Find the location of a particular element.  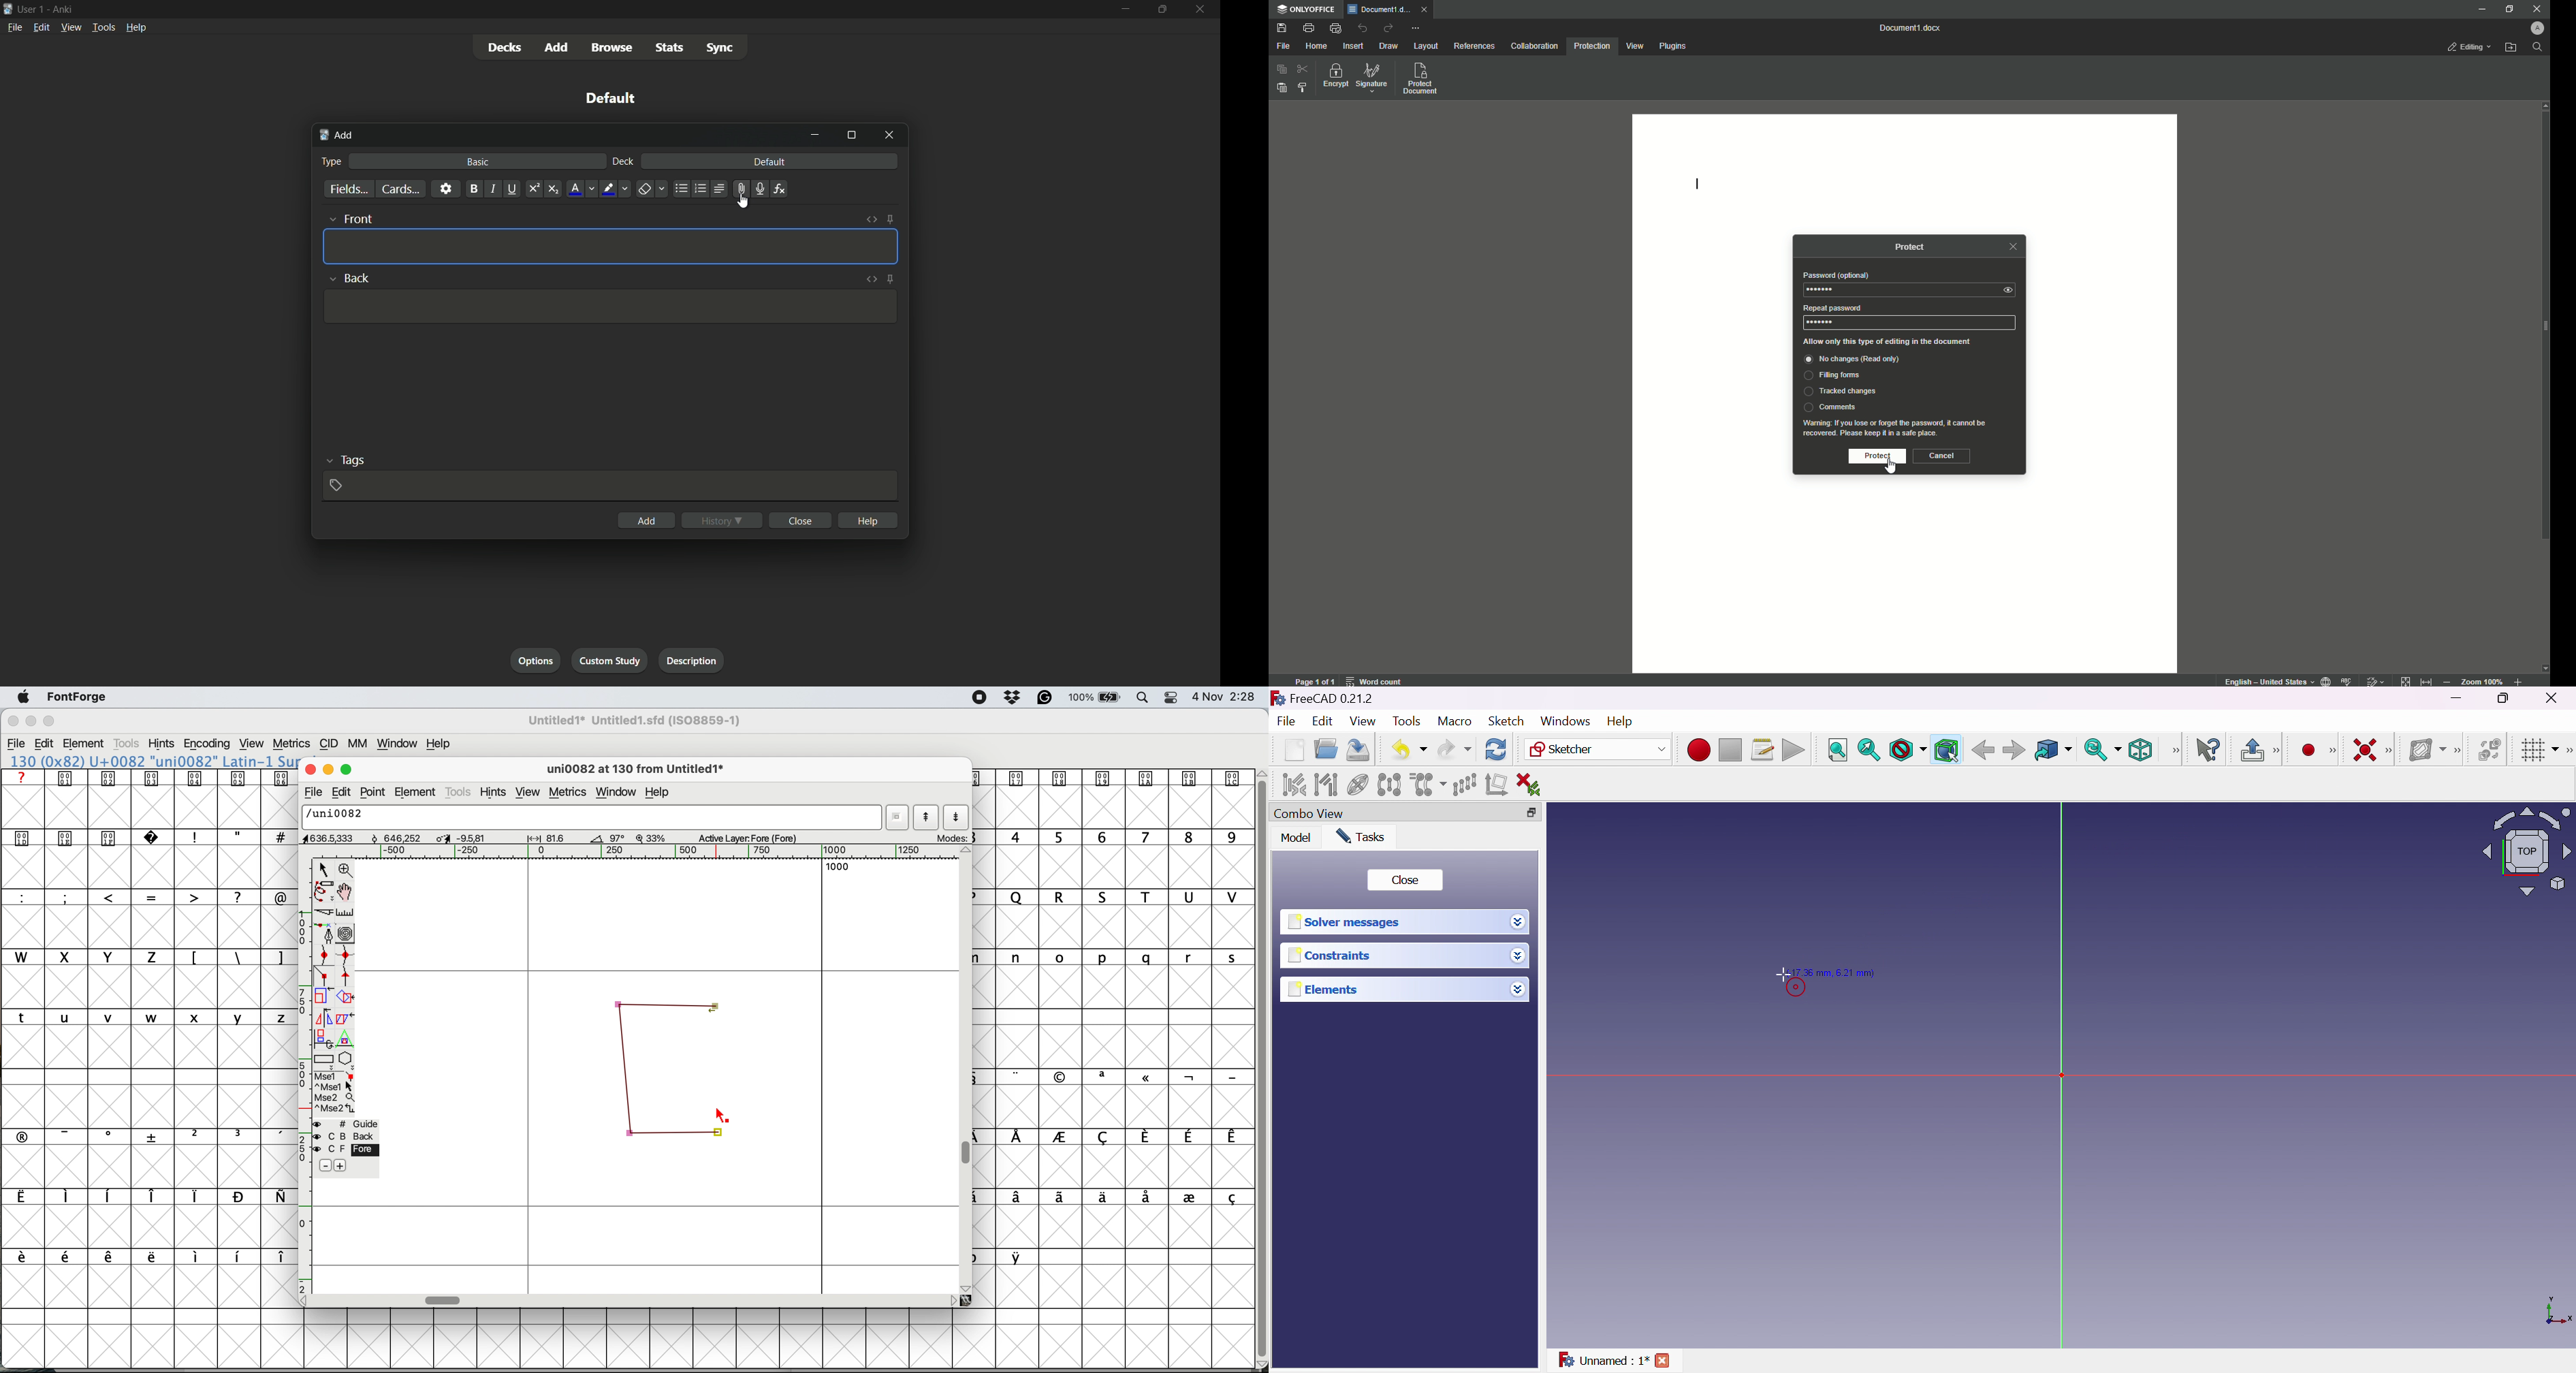

control center is located at coordinates (1170, 697).